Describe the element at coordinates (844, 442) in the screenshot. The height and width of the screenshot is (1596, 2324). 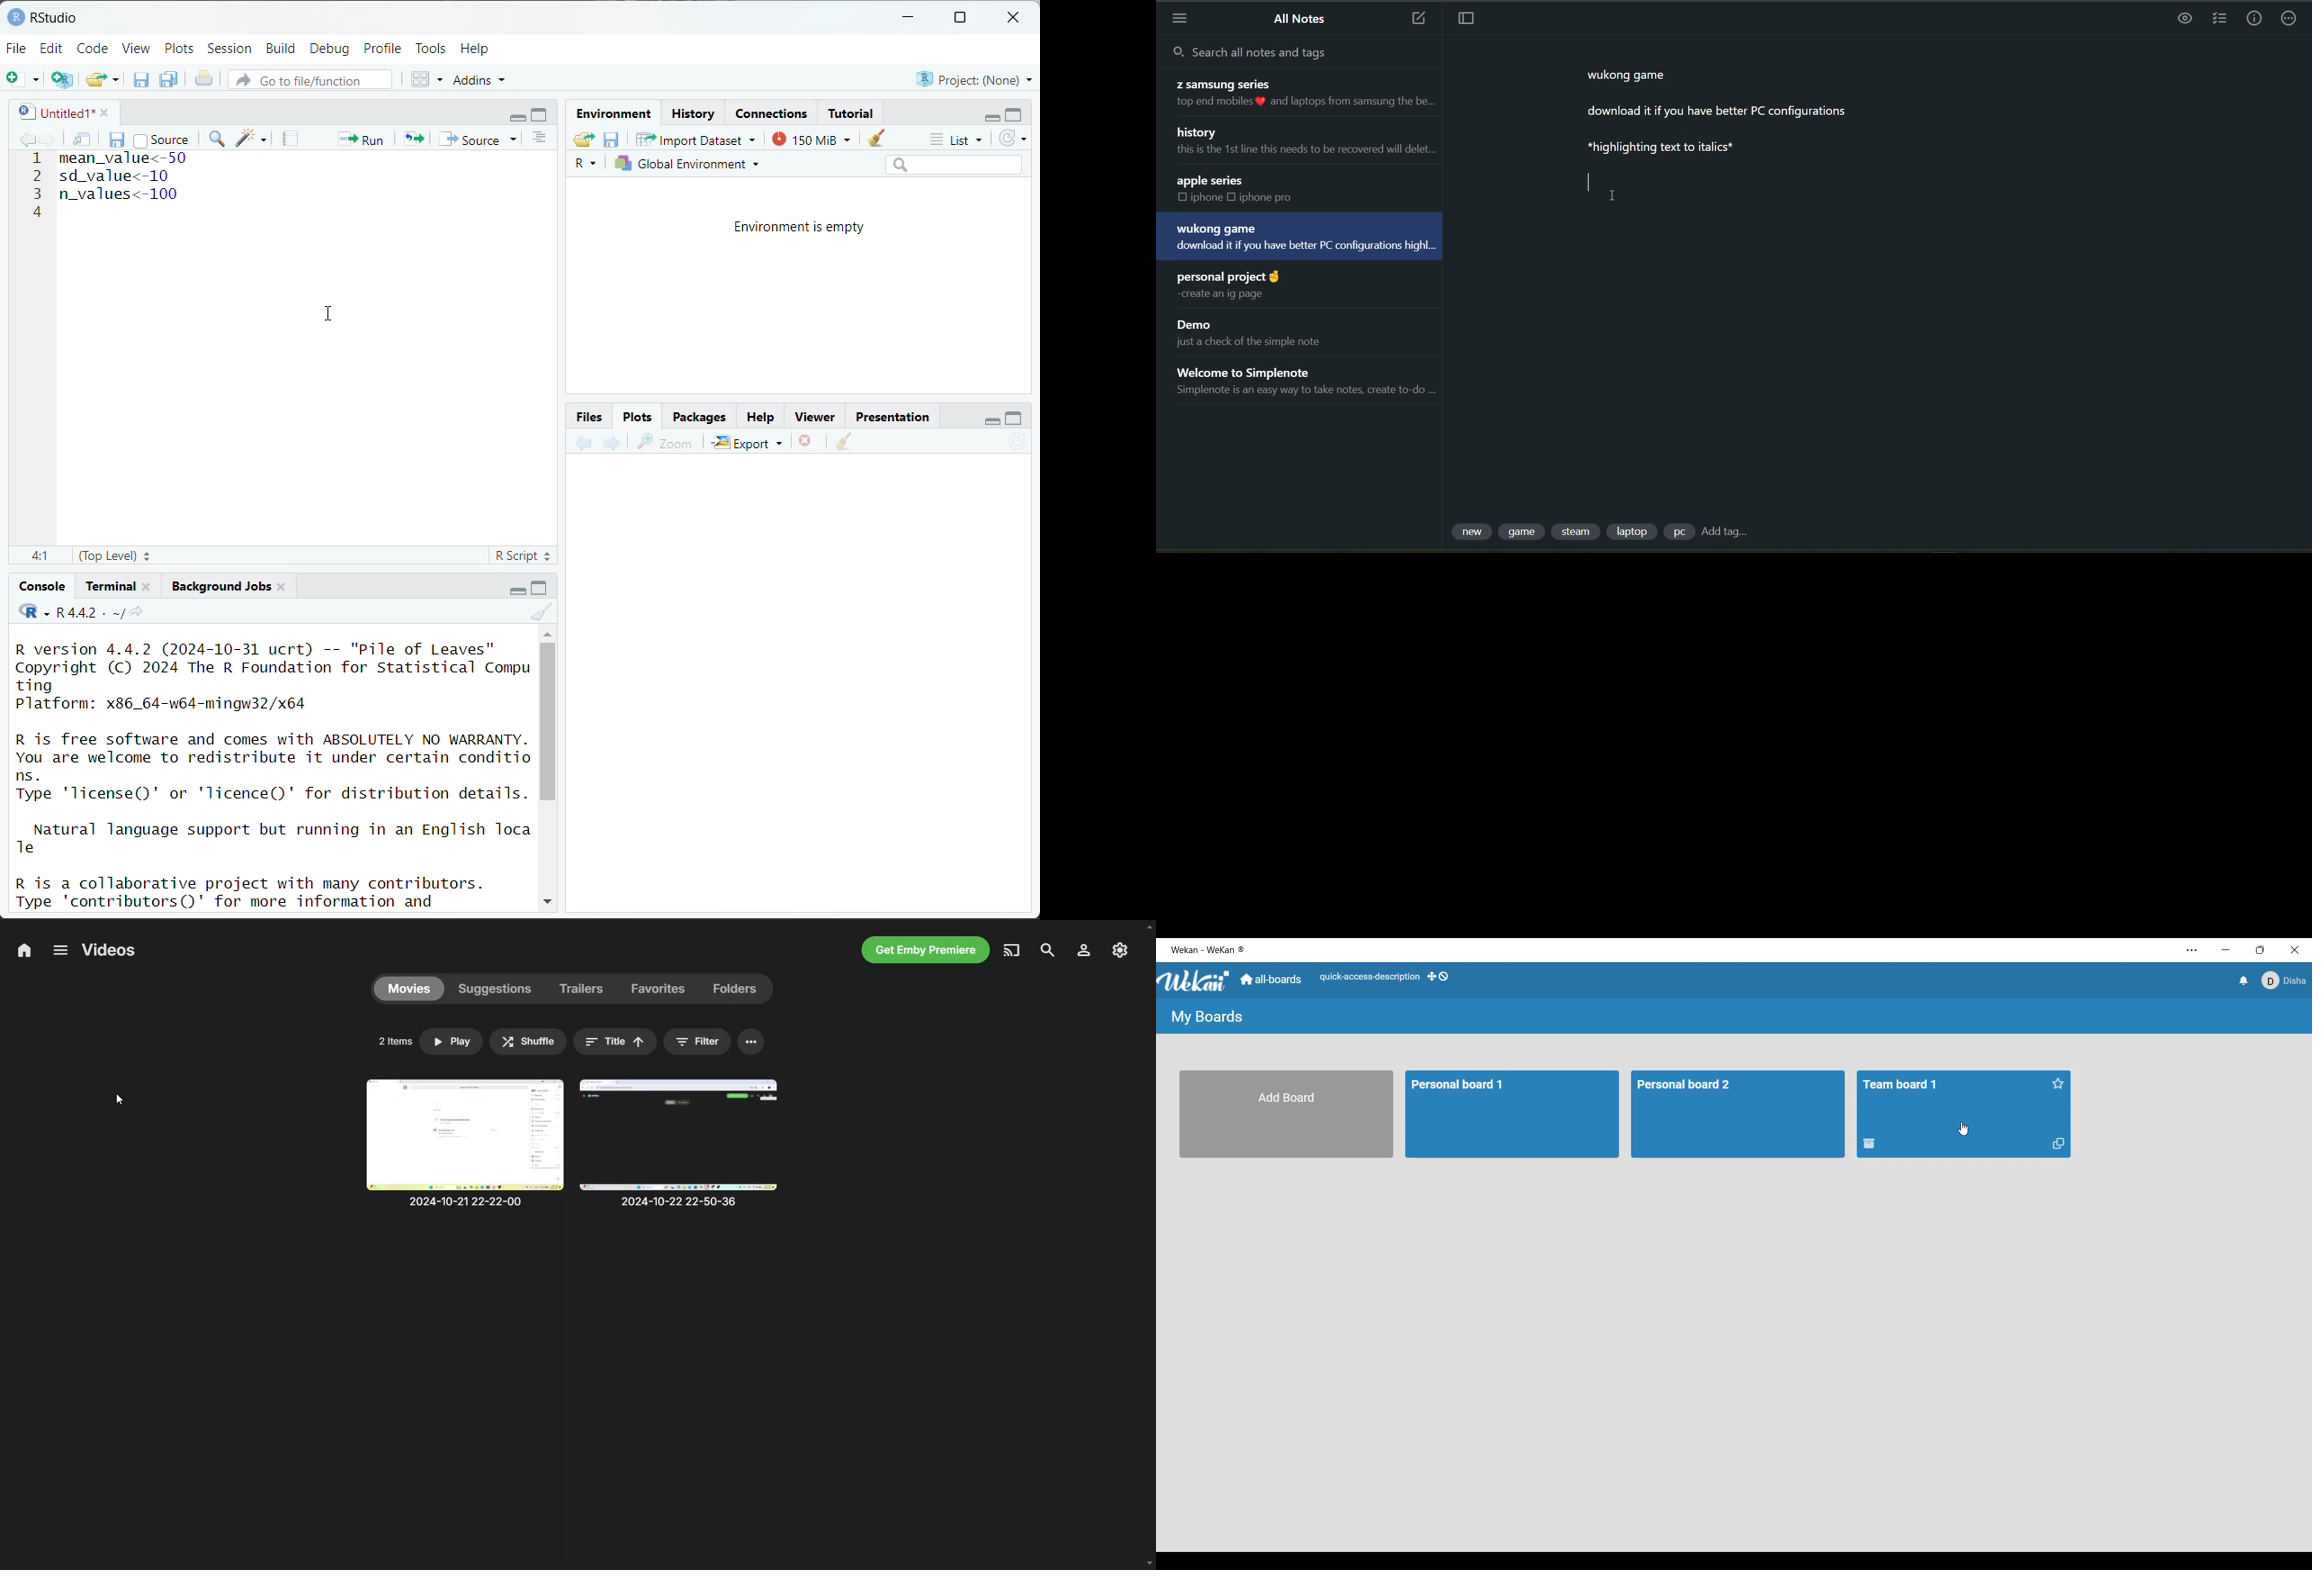
I see `clear all plots` at that location.